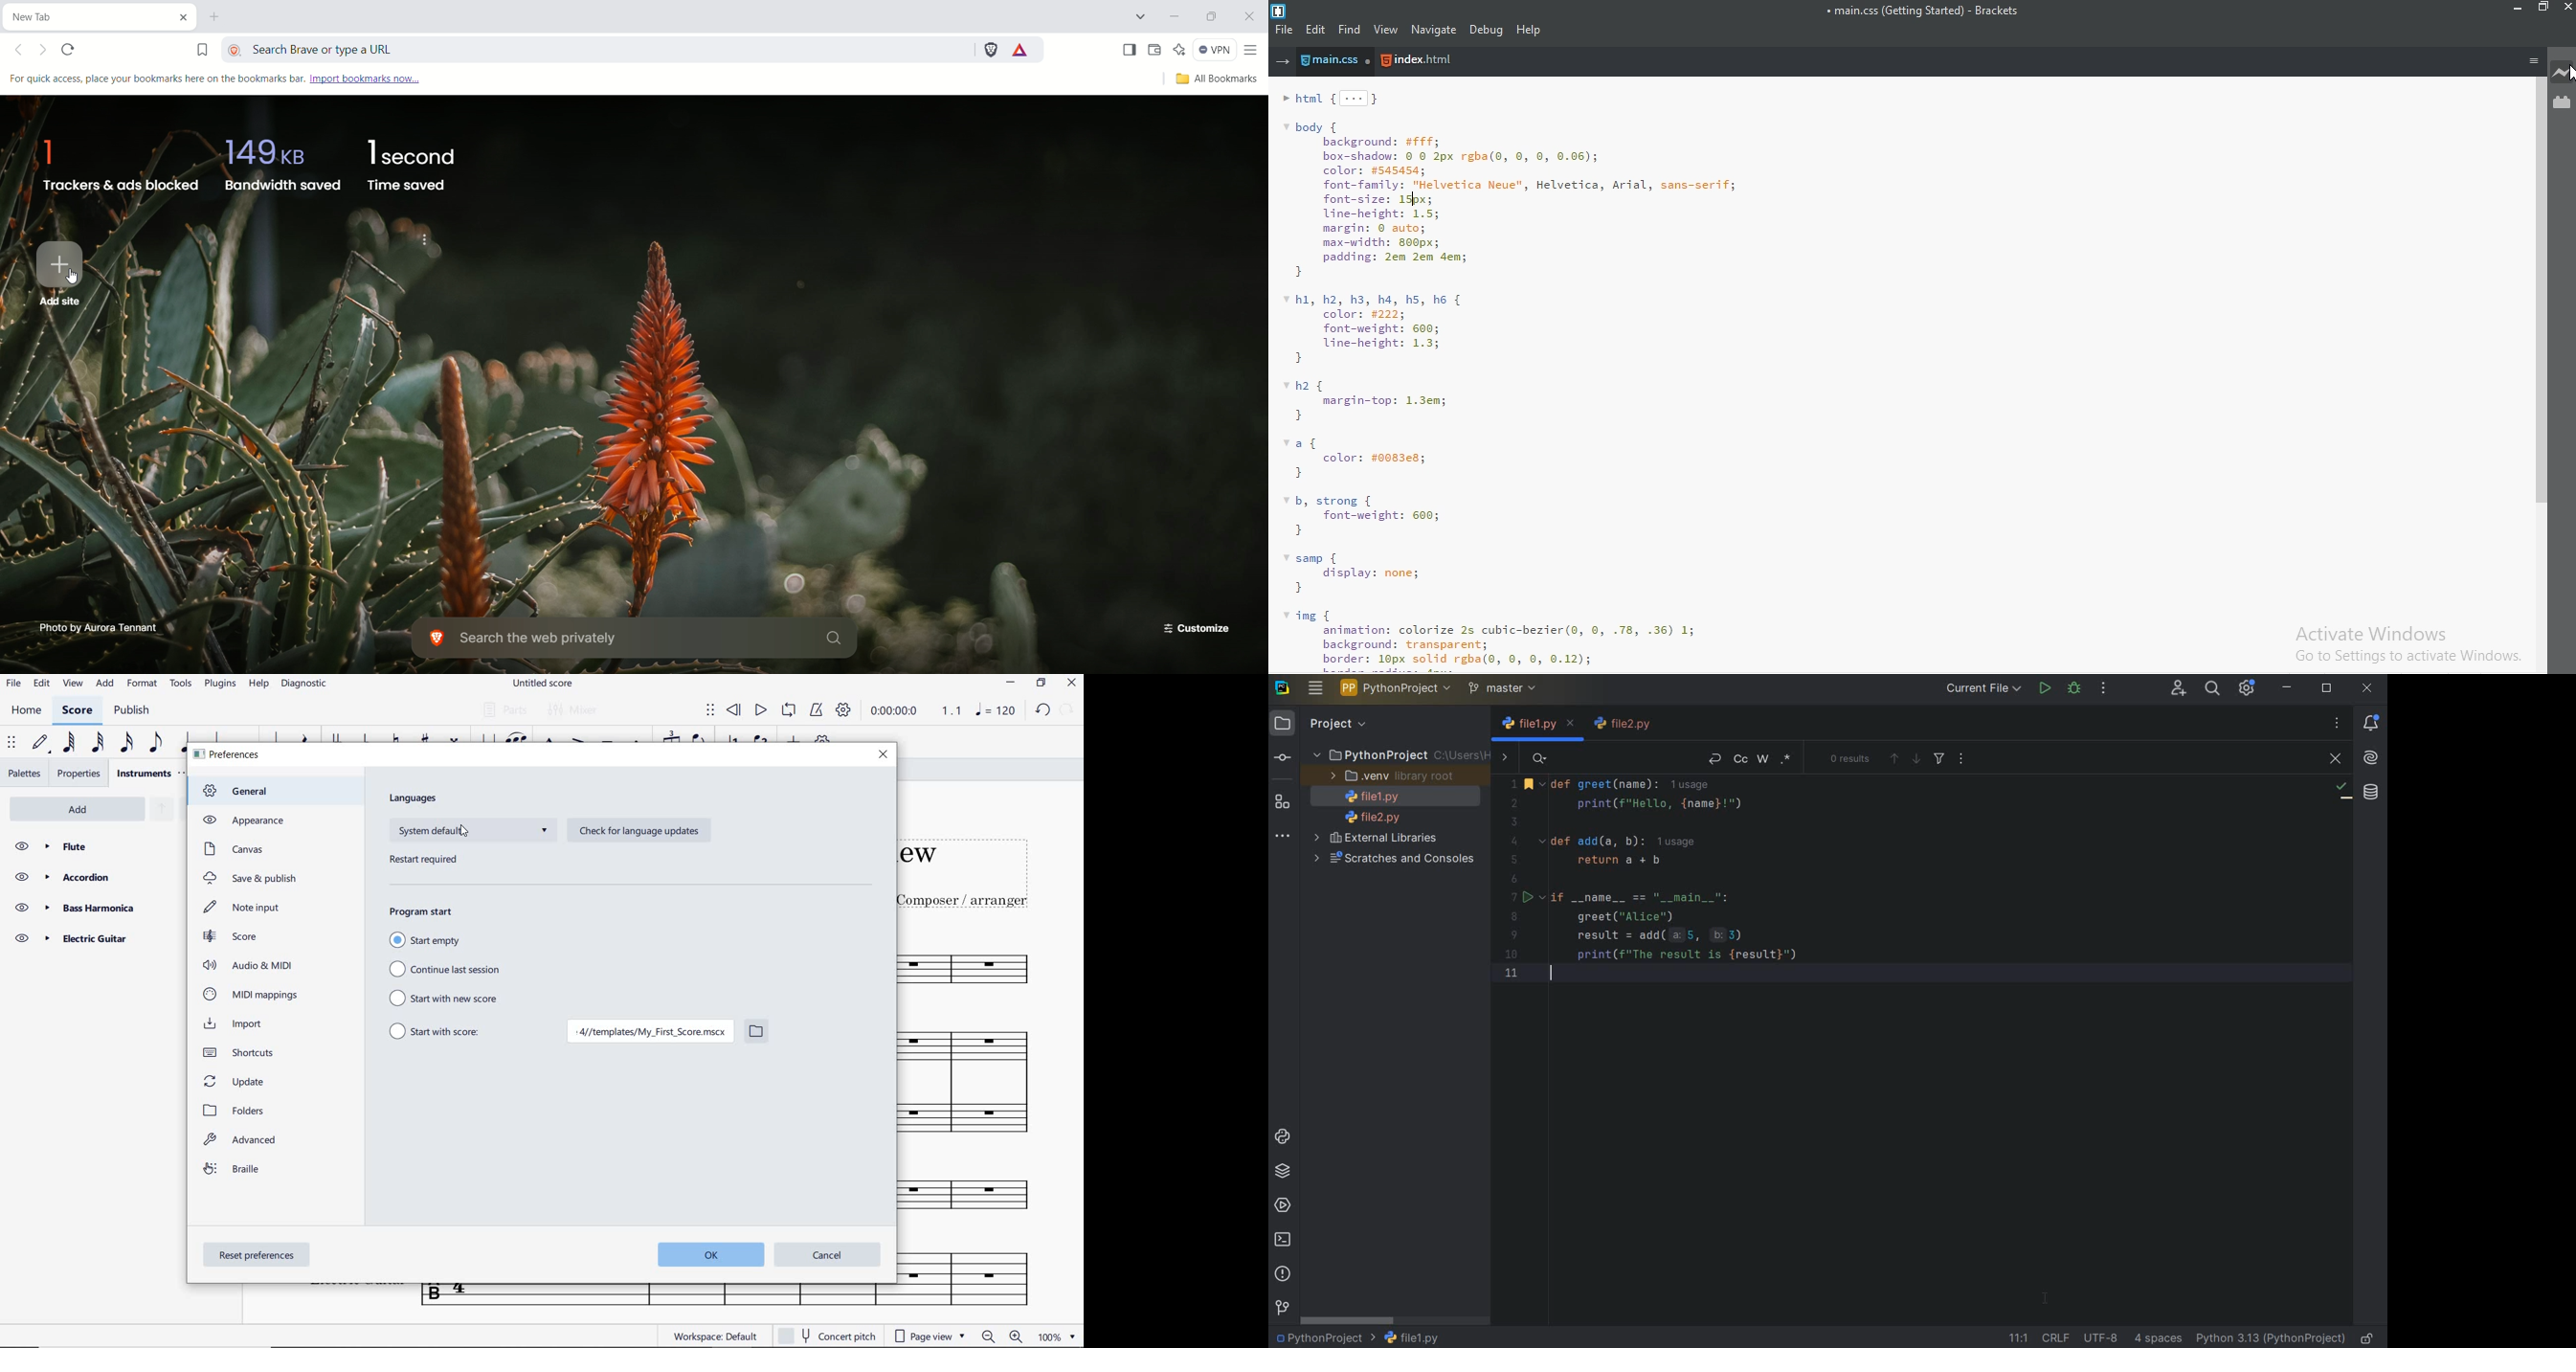  I want to click on electric guitar, so click(90, 938).